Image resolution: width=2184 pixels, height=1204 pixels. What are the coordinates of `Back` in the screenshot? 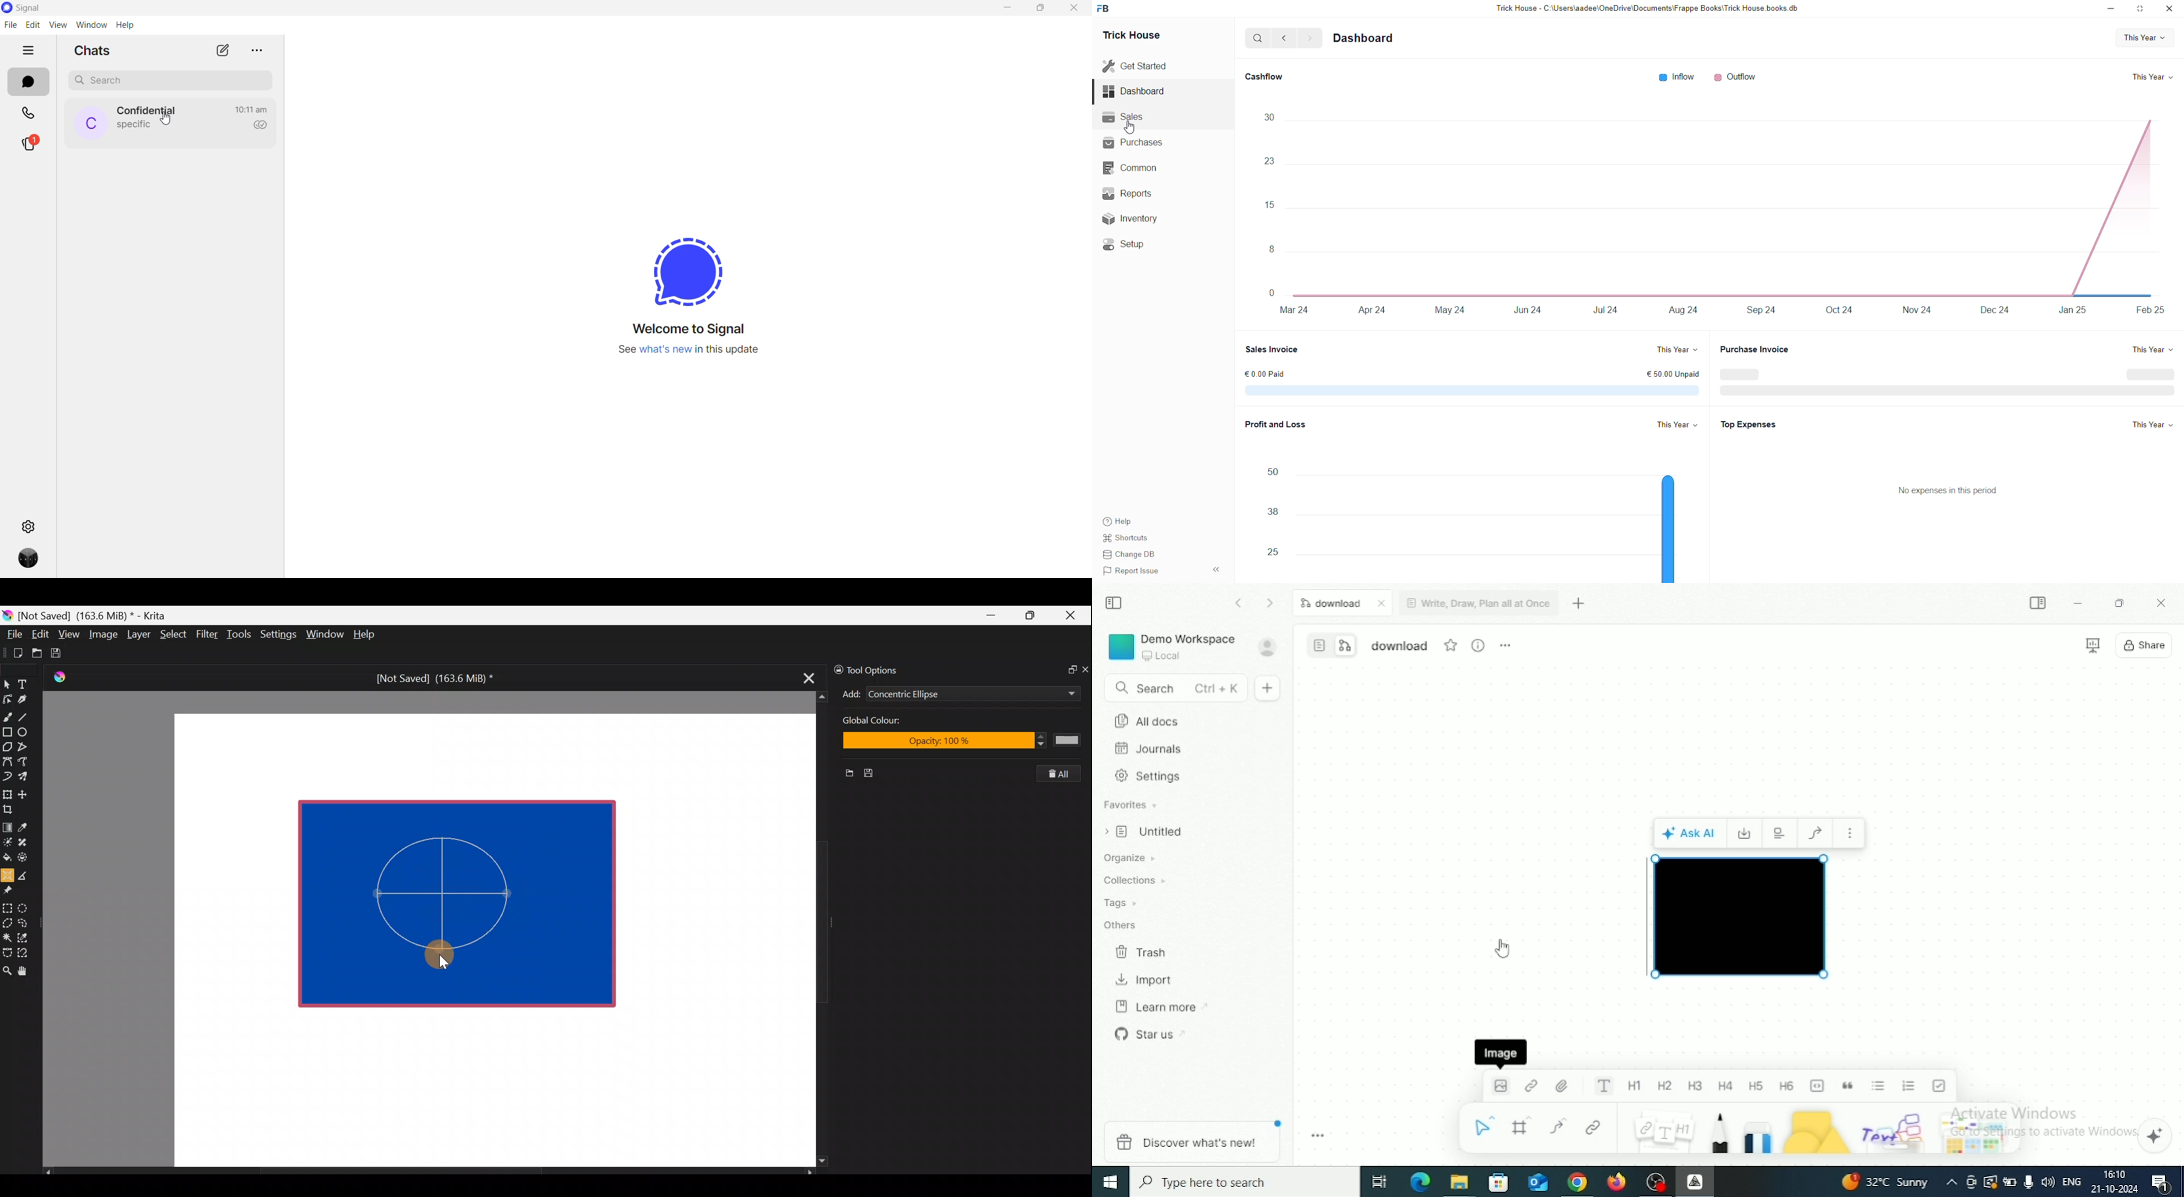 It's located at (1284, 39).